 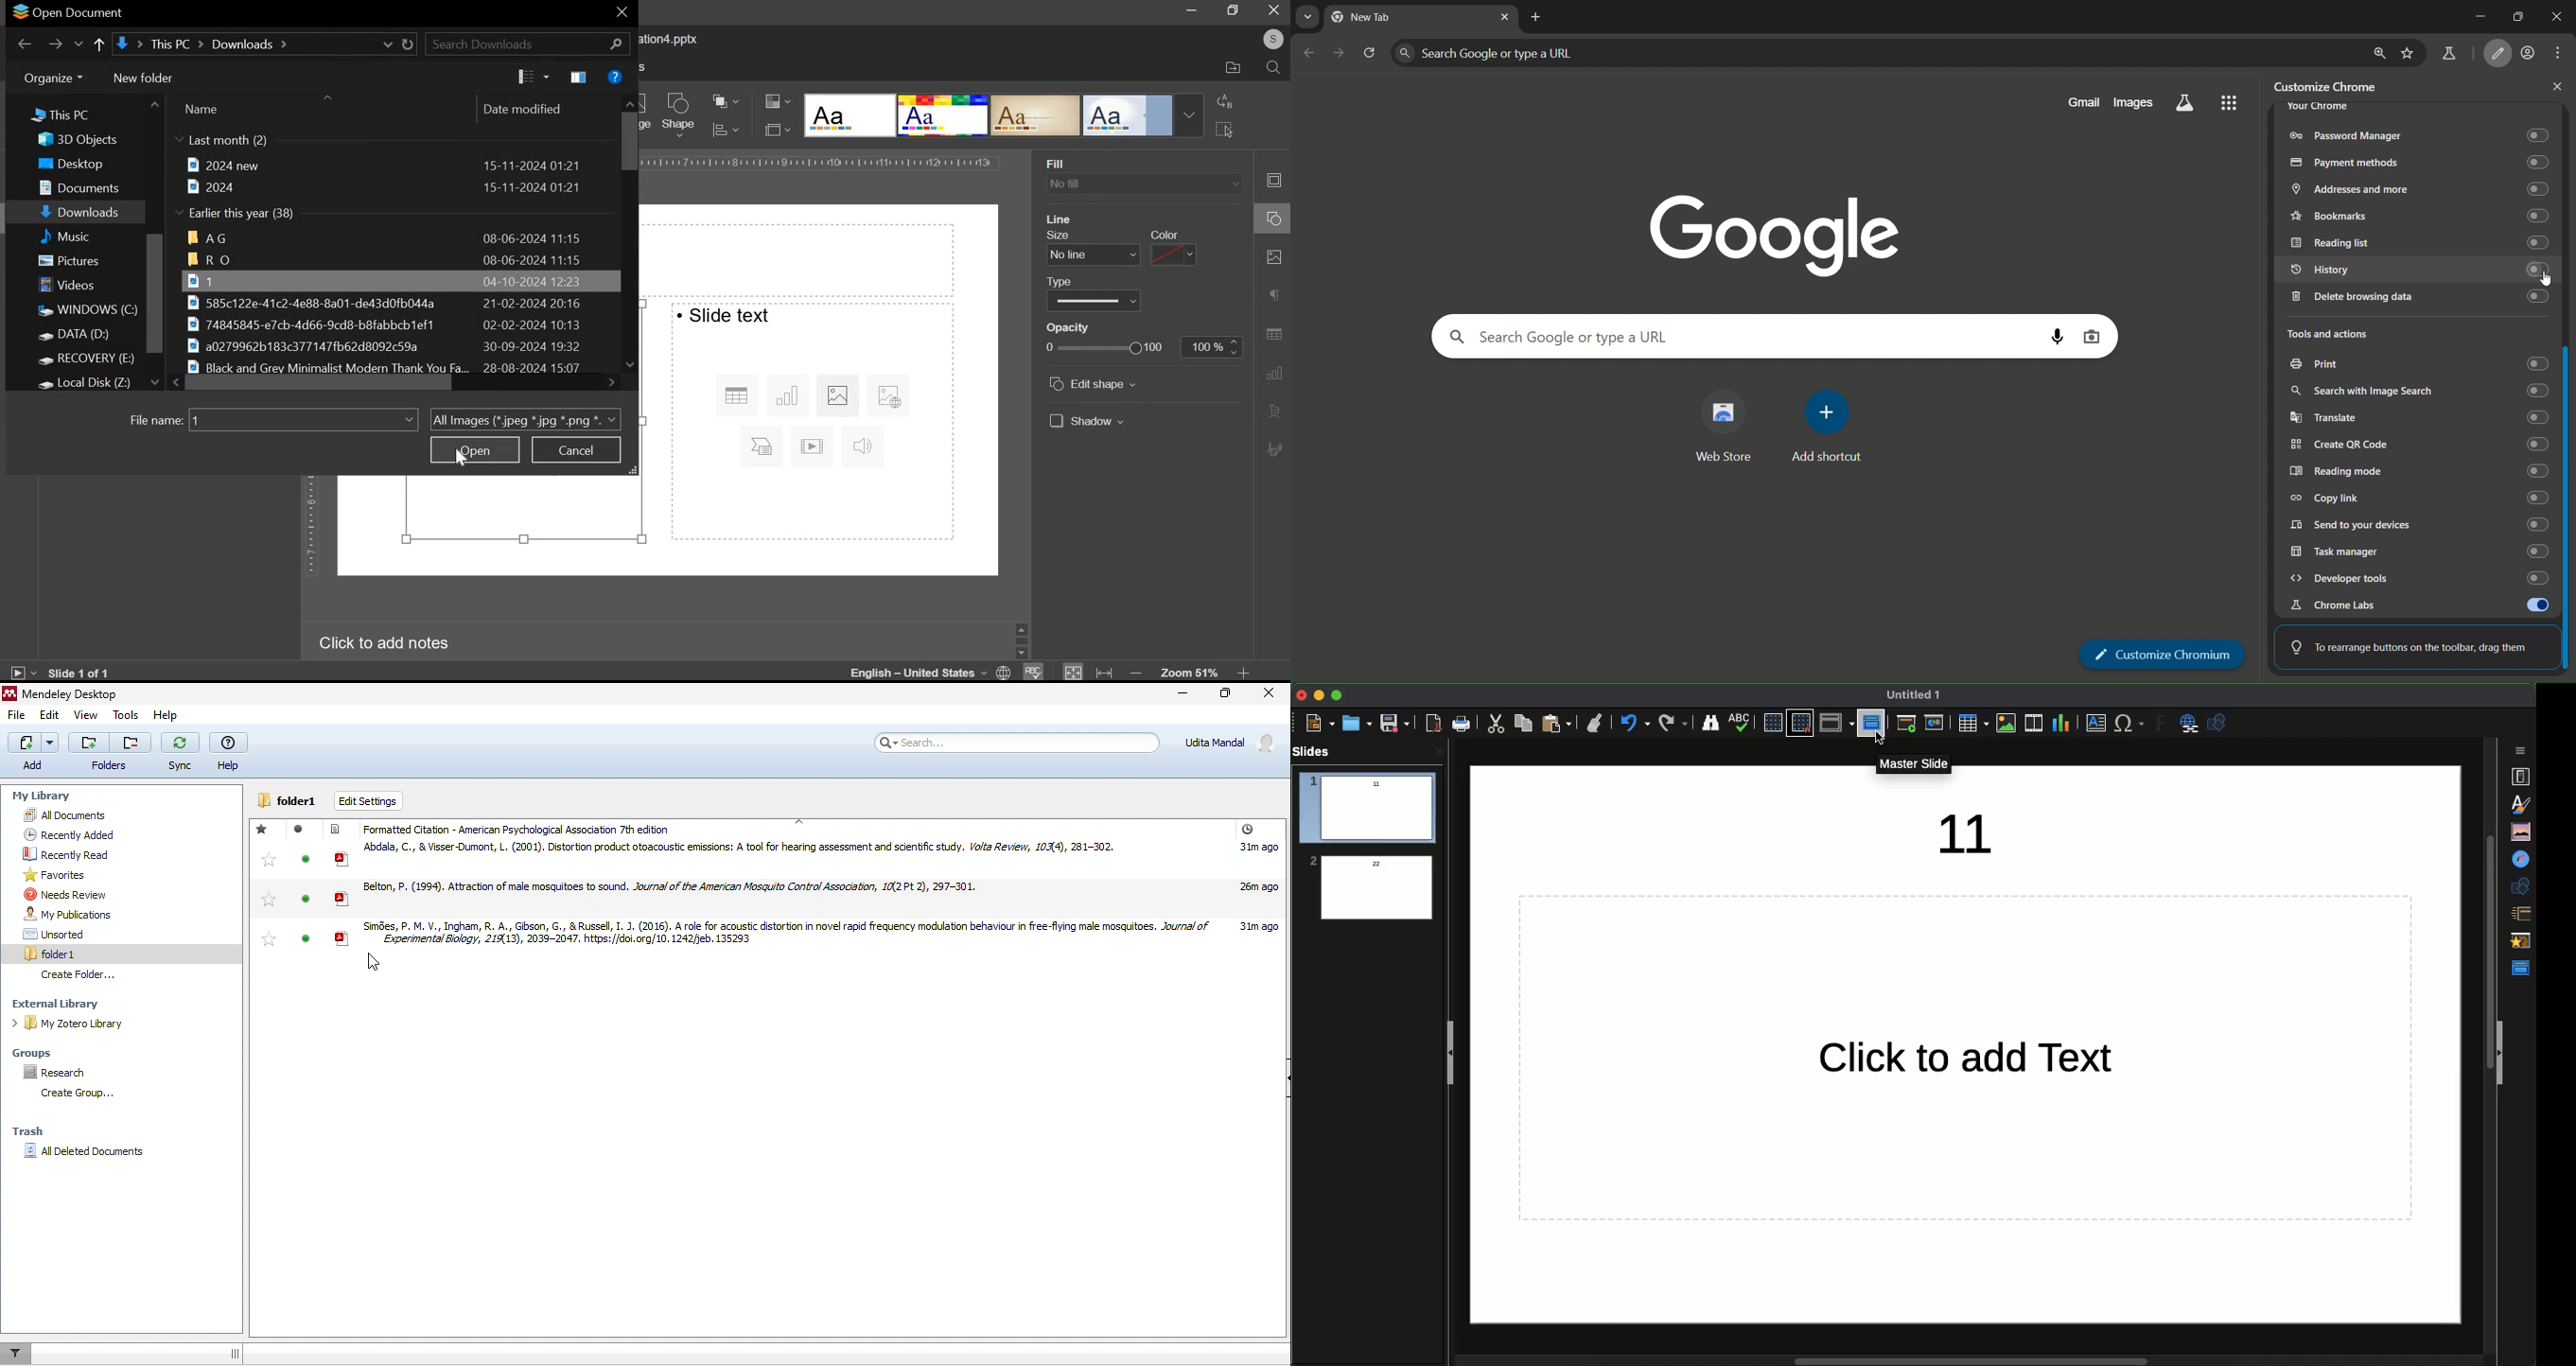 What do you see at coordinates (93, 974) in the screenshot?
I see `create folder` at bounding box center [93, 974].